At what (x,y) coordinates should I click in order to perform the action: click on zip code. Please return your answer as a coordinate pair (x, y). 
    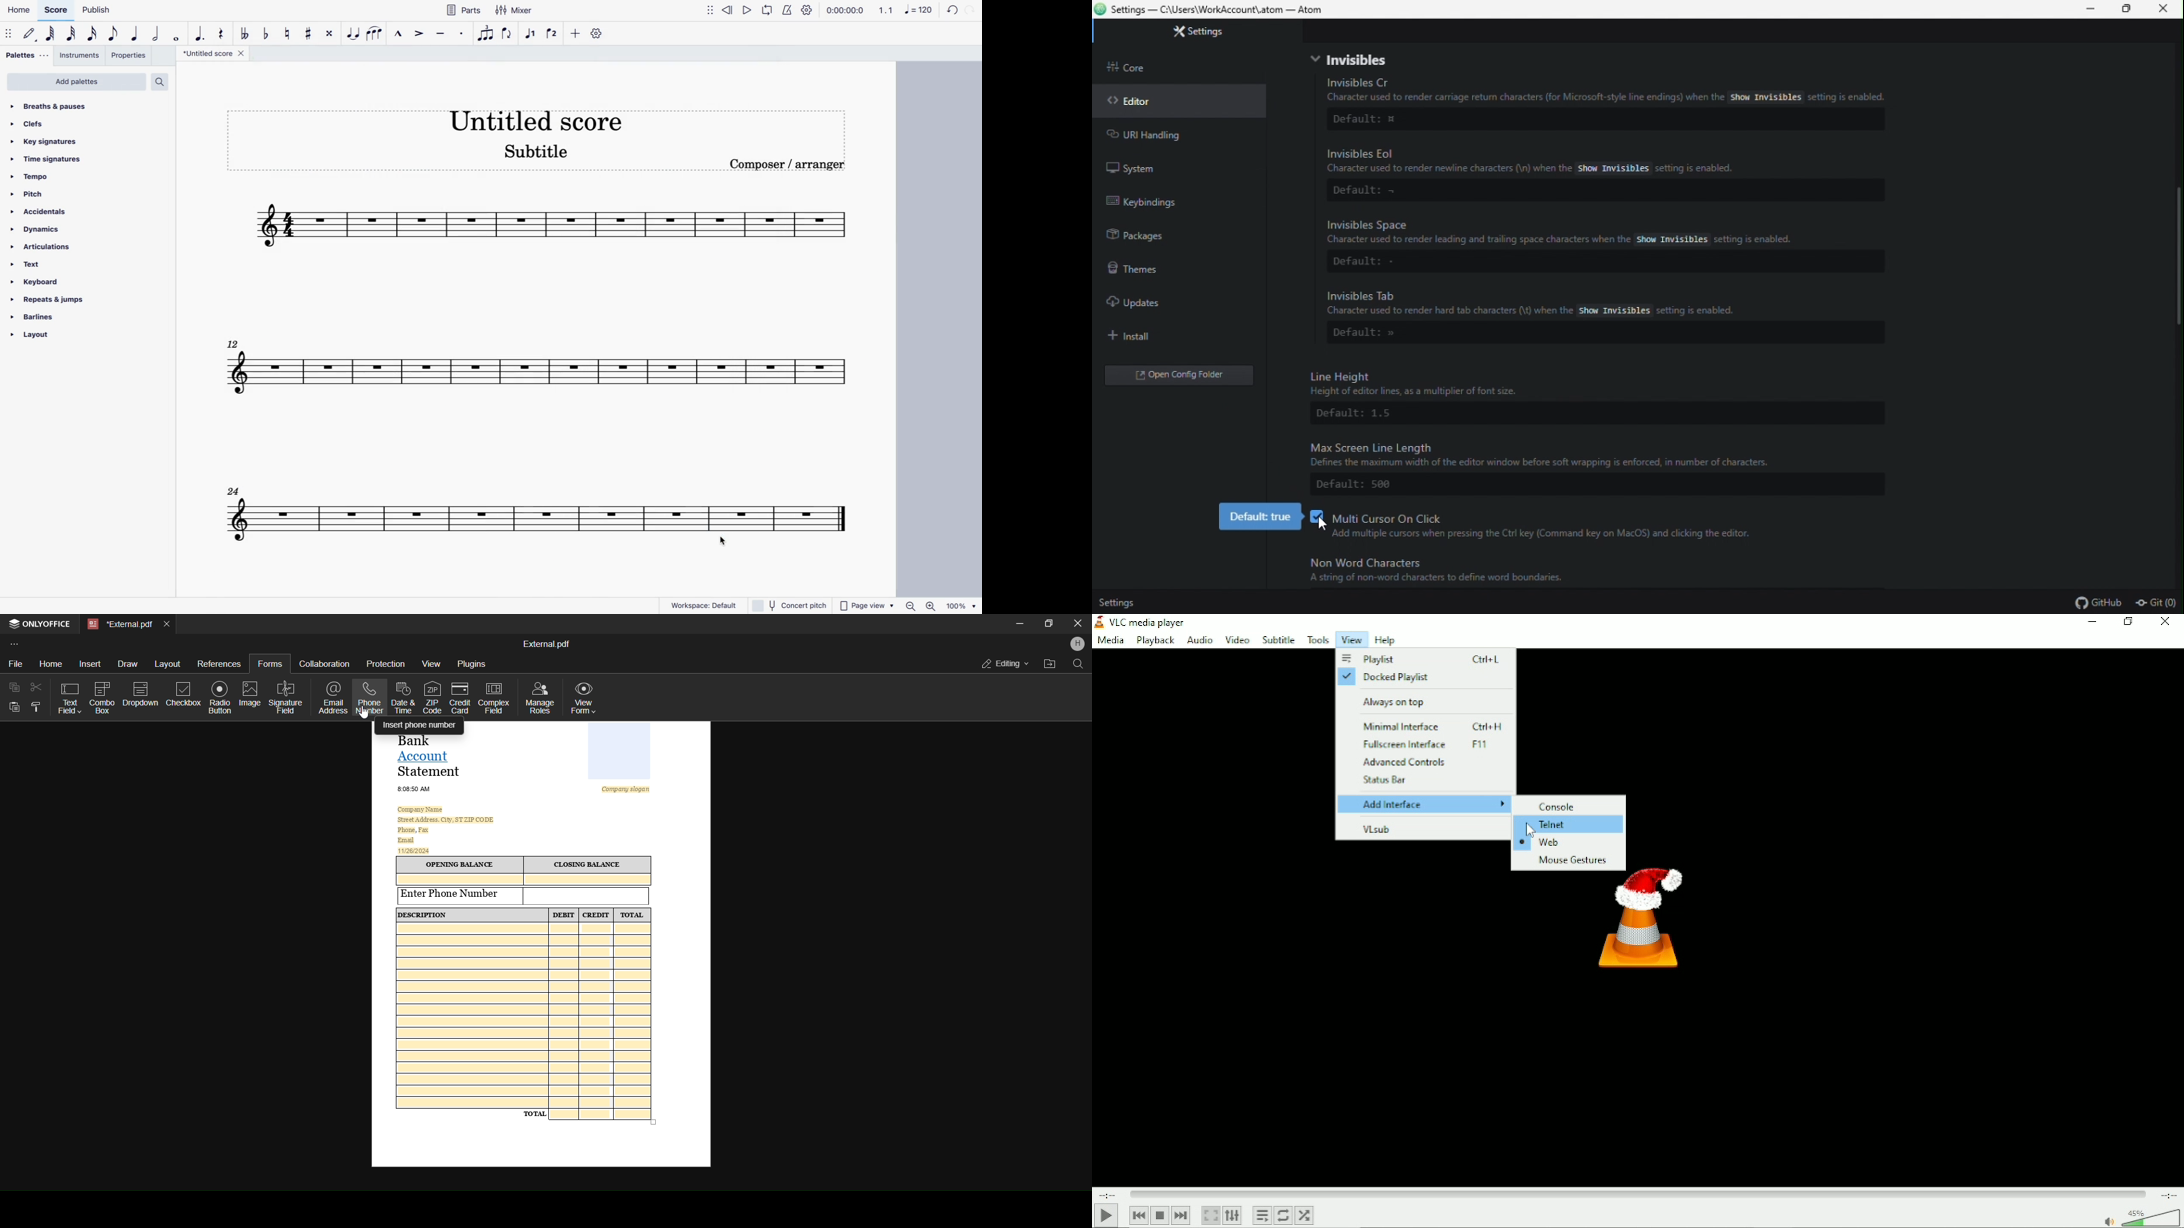
    Looking at the image, I should click on (432, 696).